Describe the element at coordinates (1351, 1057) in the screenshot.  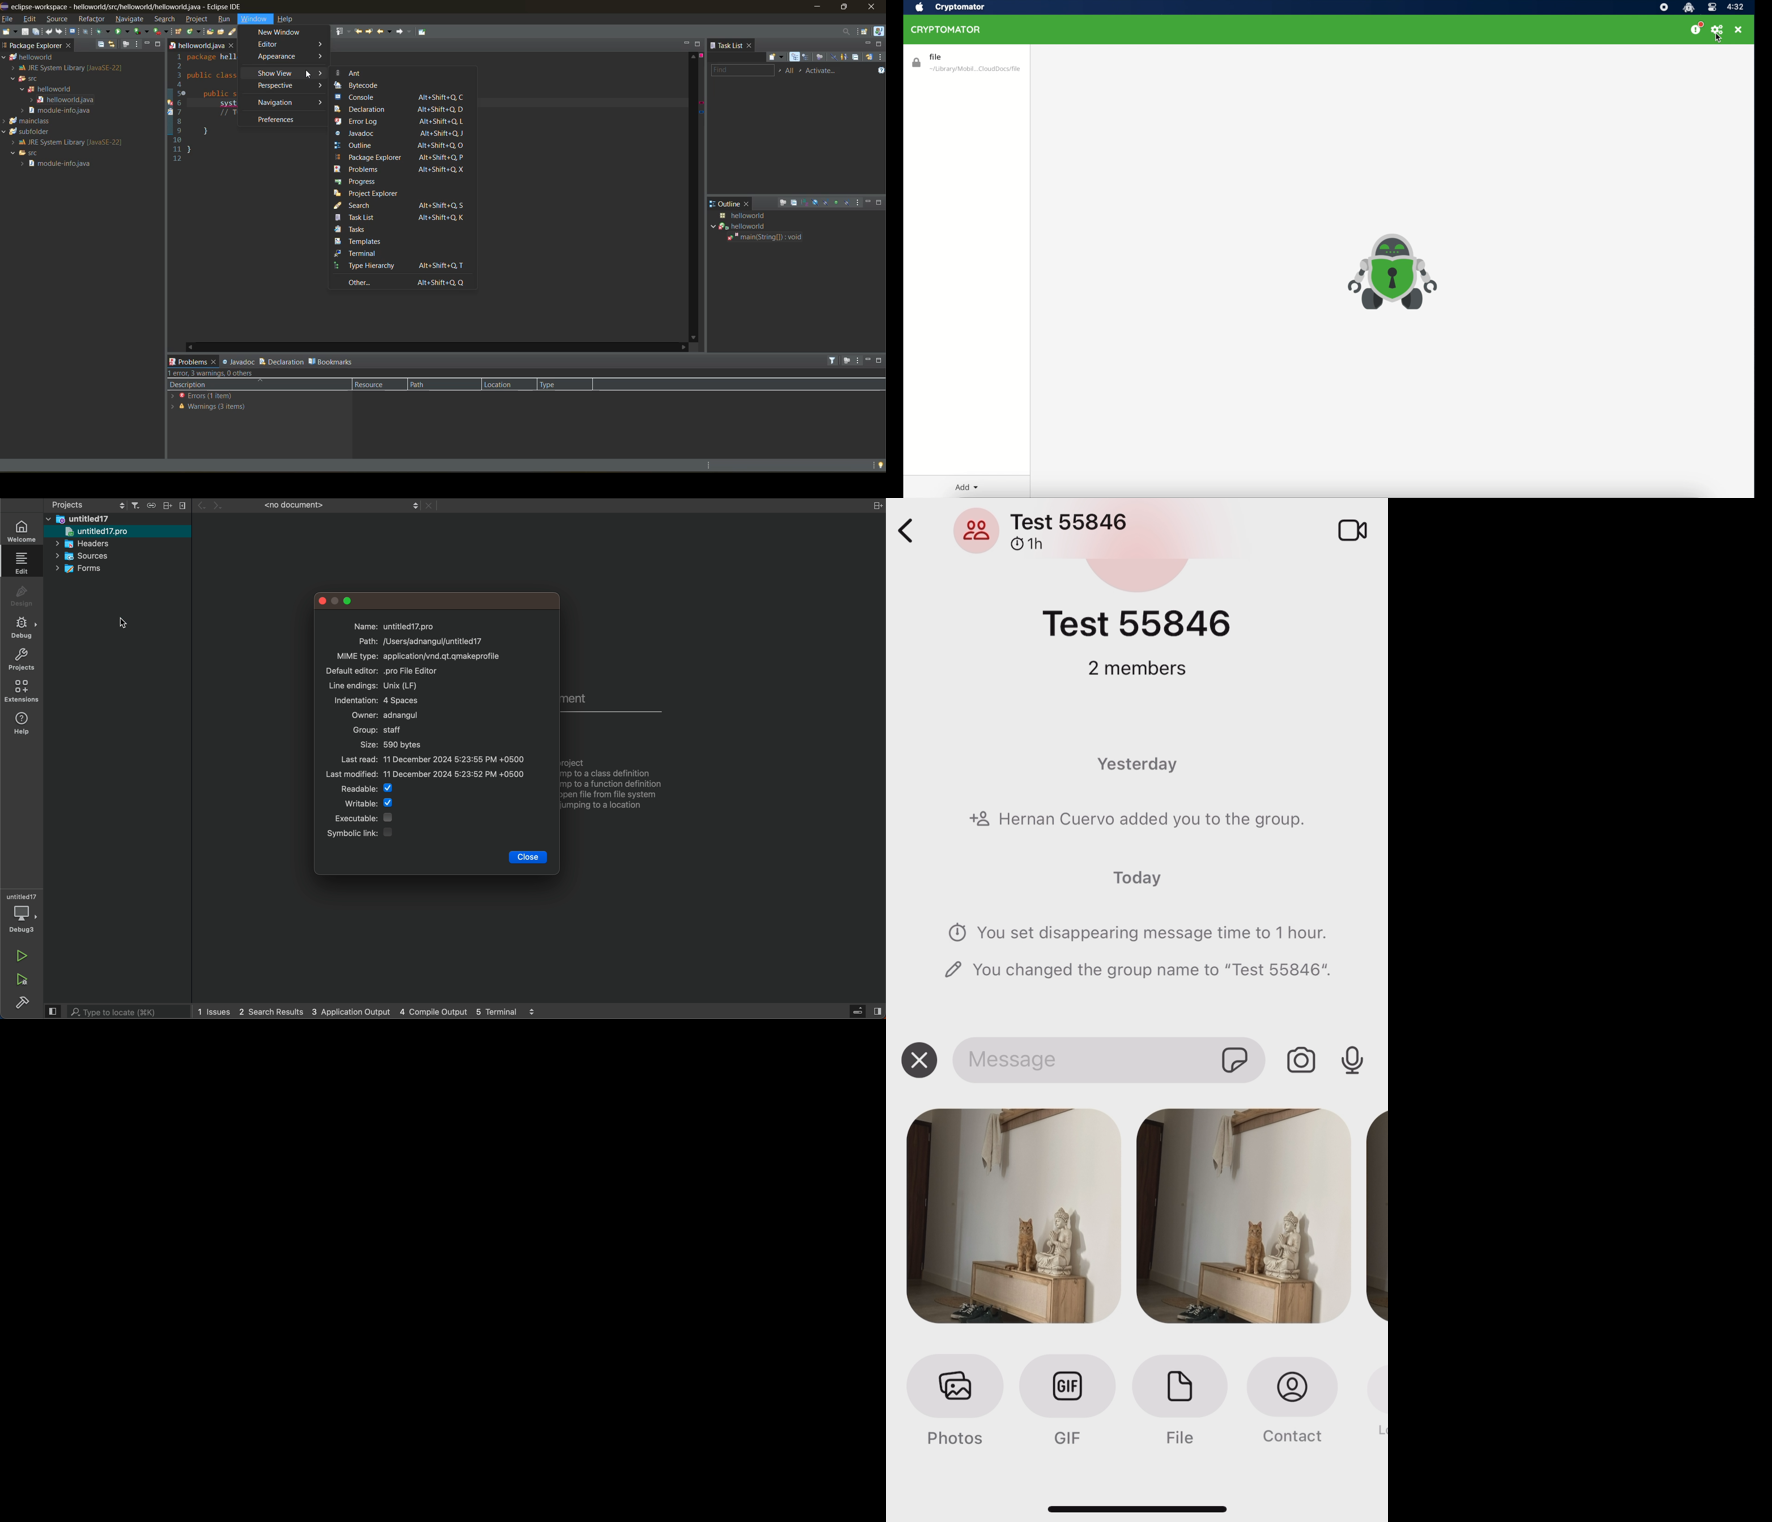
I see `voice record` at that location.